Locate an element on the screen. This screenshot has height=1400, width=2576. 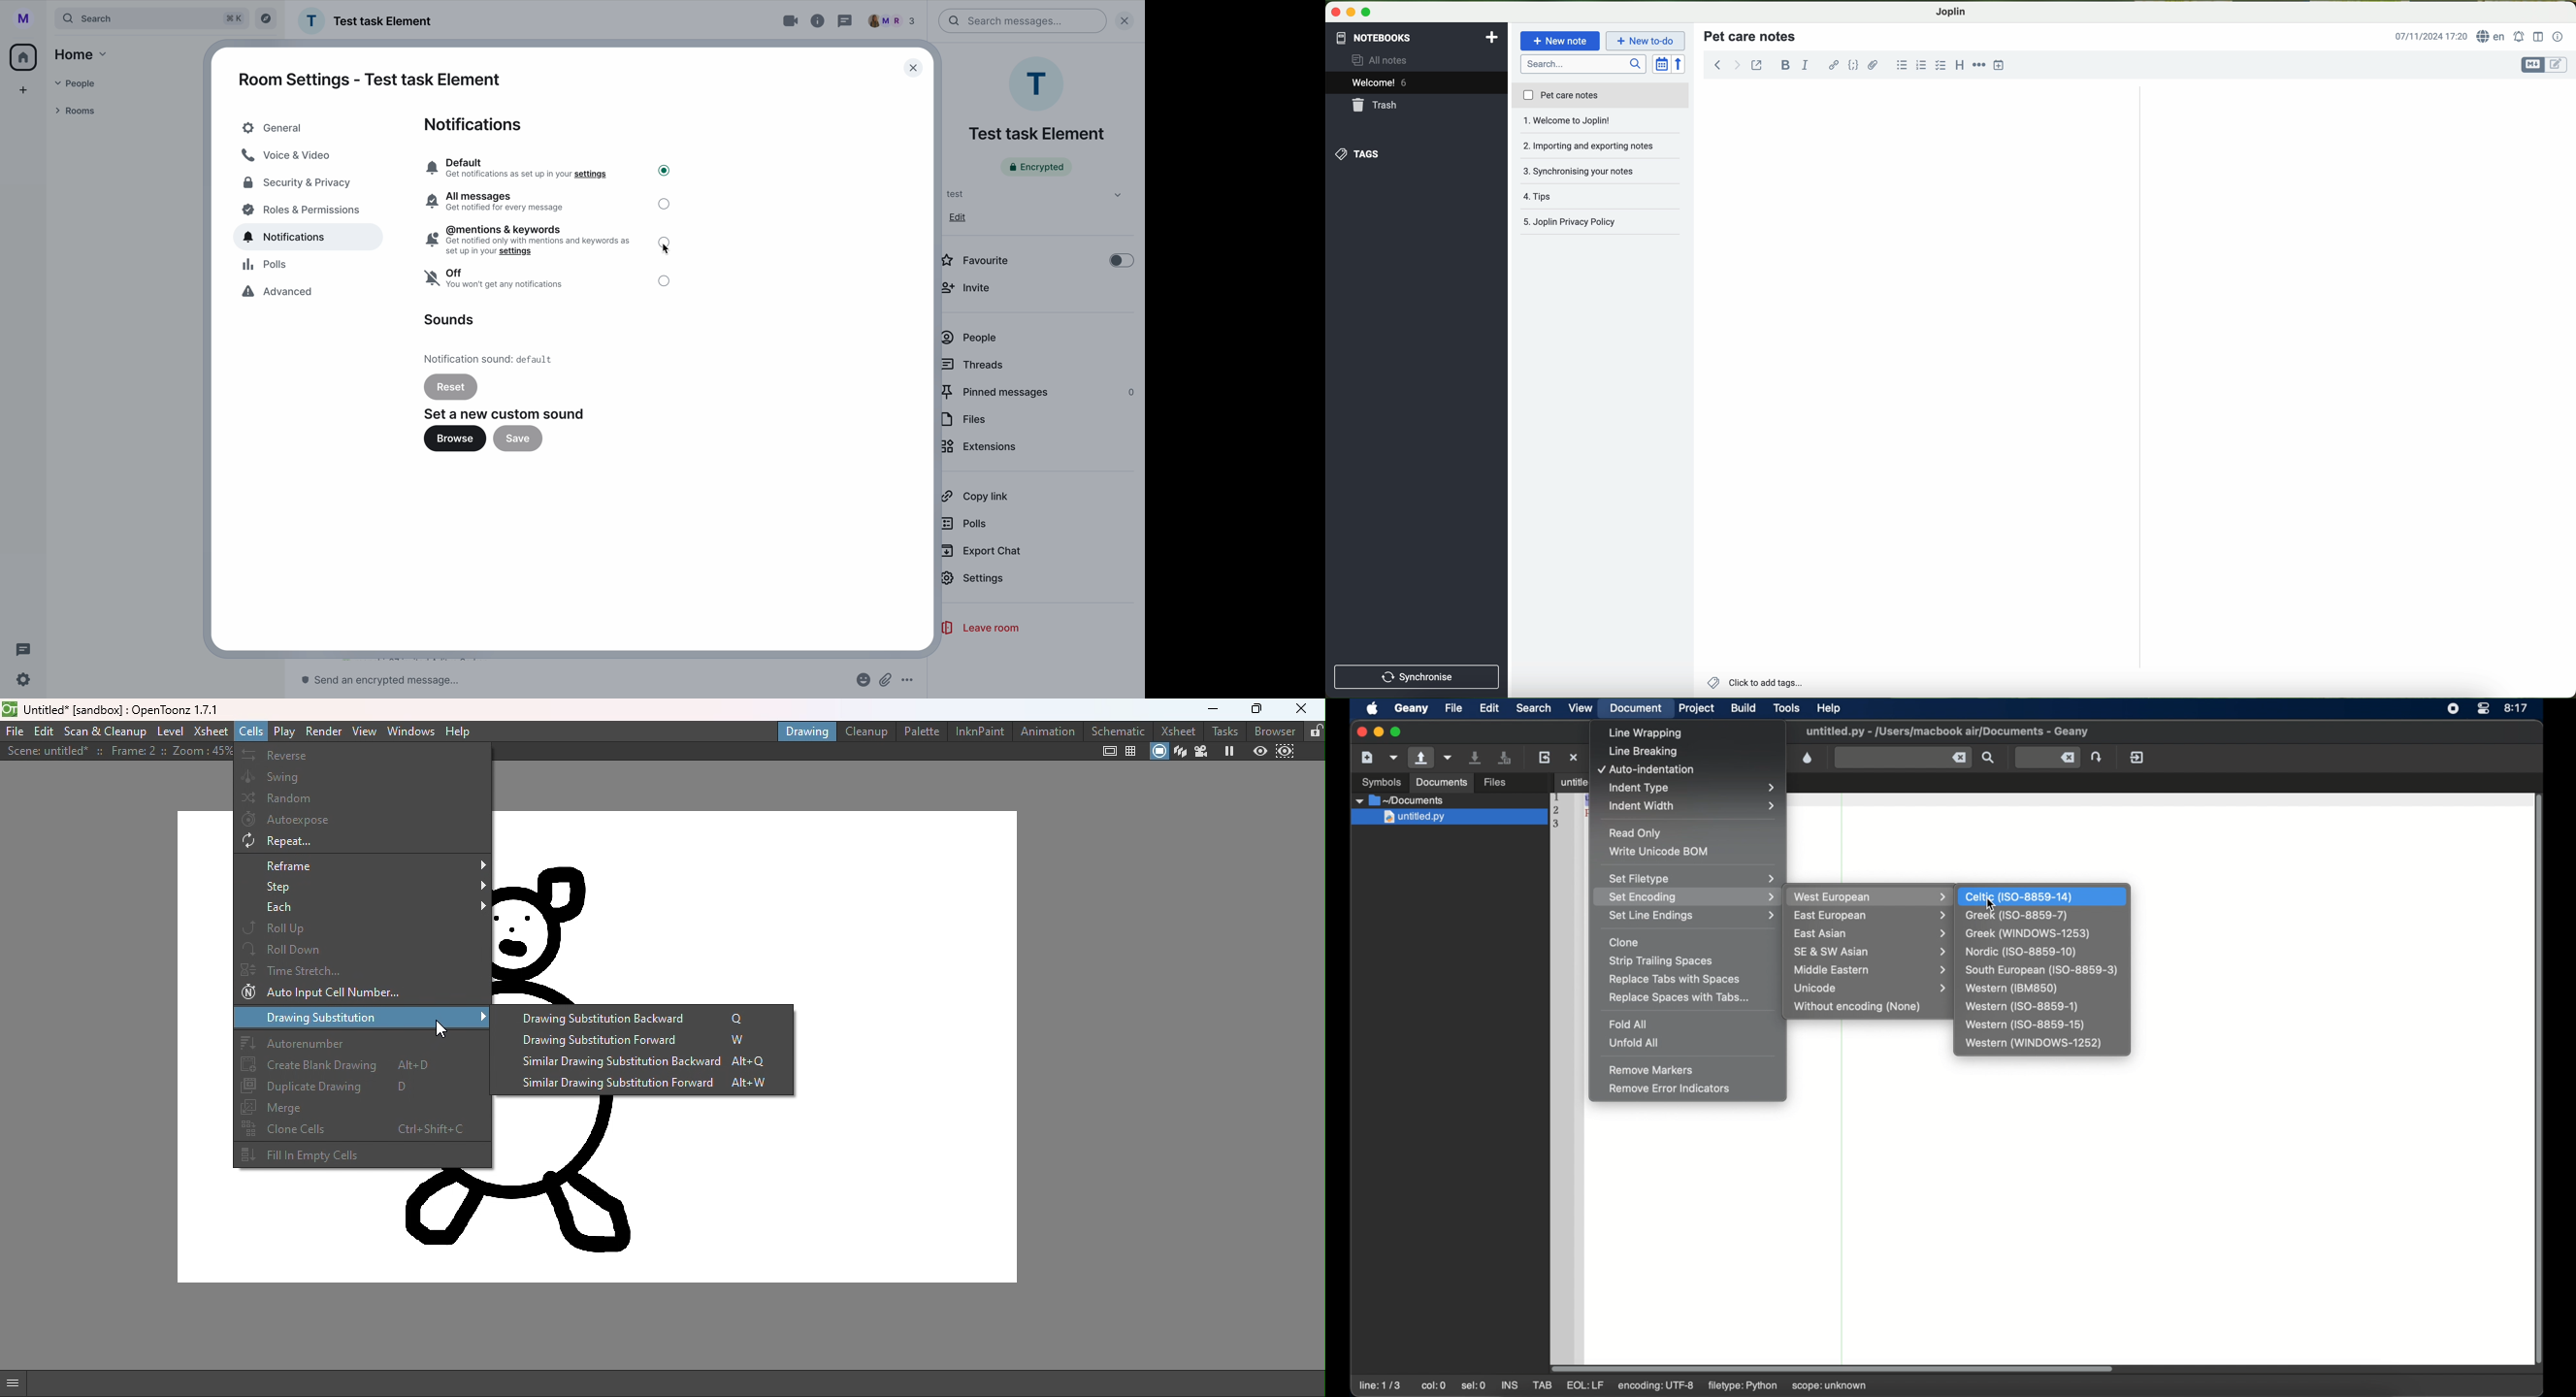
greek is located at coordinates (2017, 916).